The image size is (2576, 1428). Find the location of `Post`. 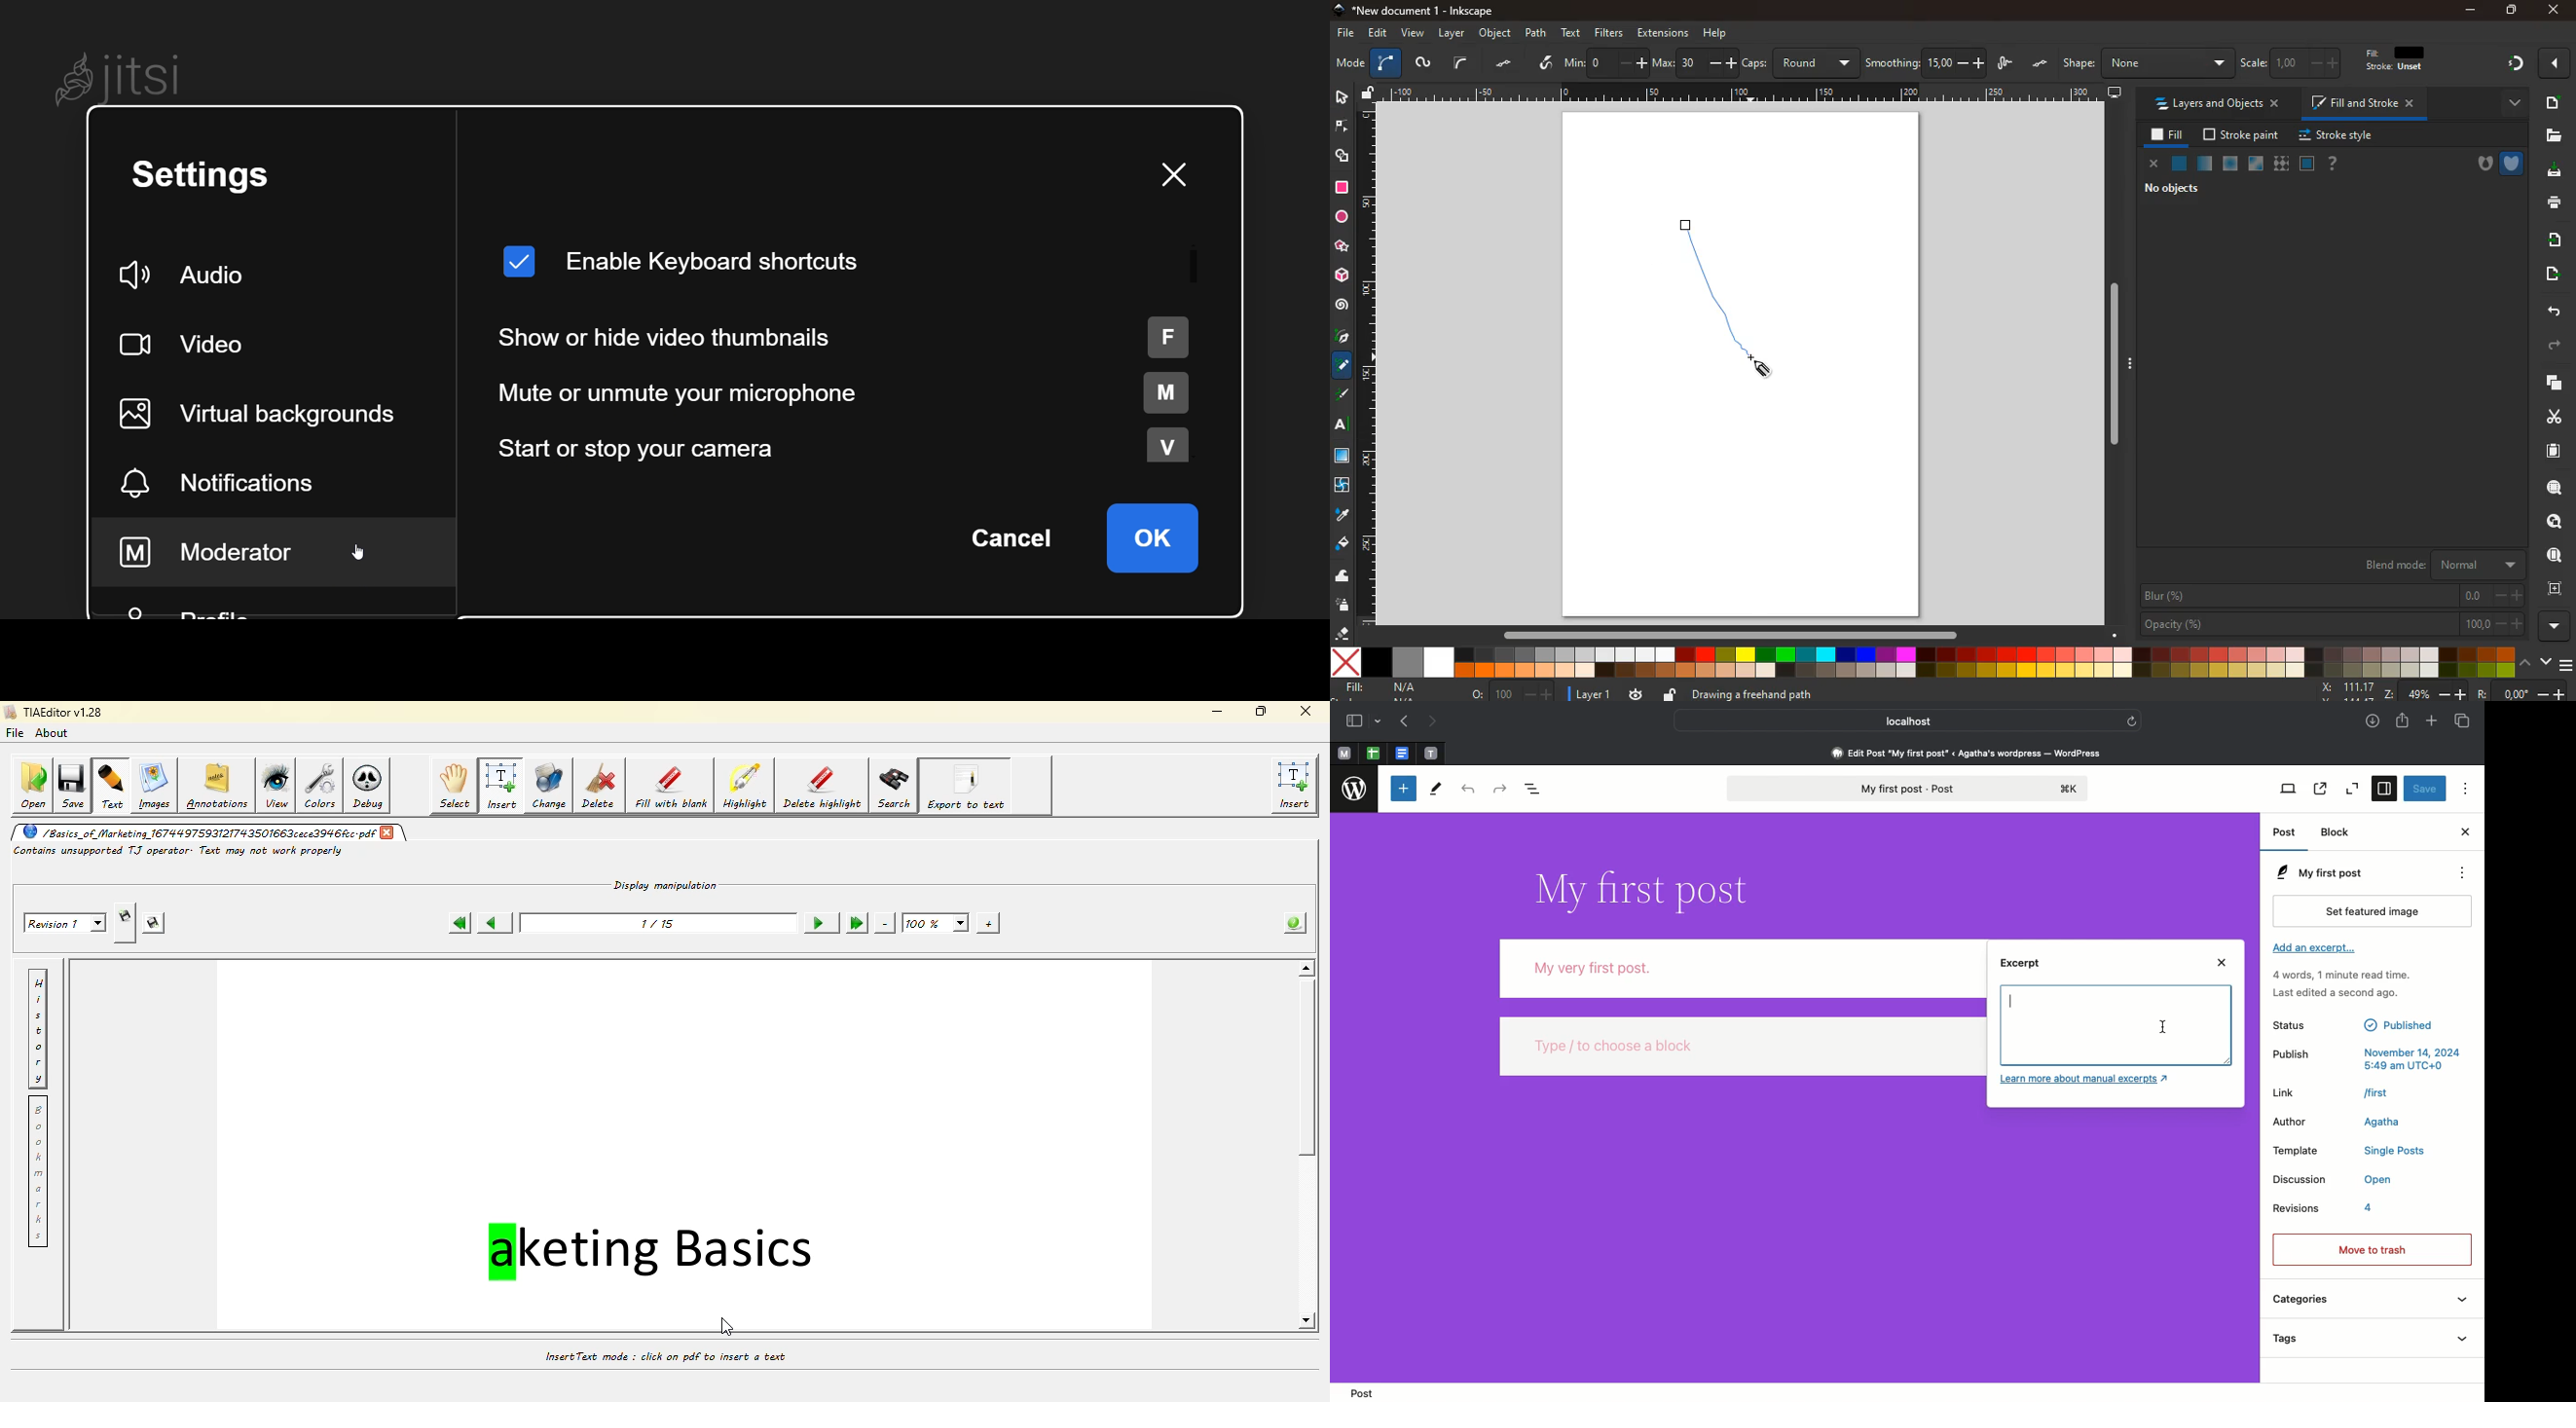

Post is located at coordinates (2287, 835).